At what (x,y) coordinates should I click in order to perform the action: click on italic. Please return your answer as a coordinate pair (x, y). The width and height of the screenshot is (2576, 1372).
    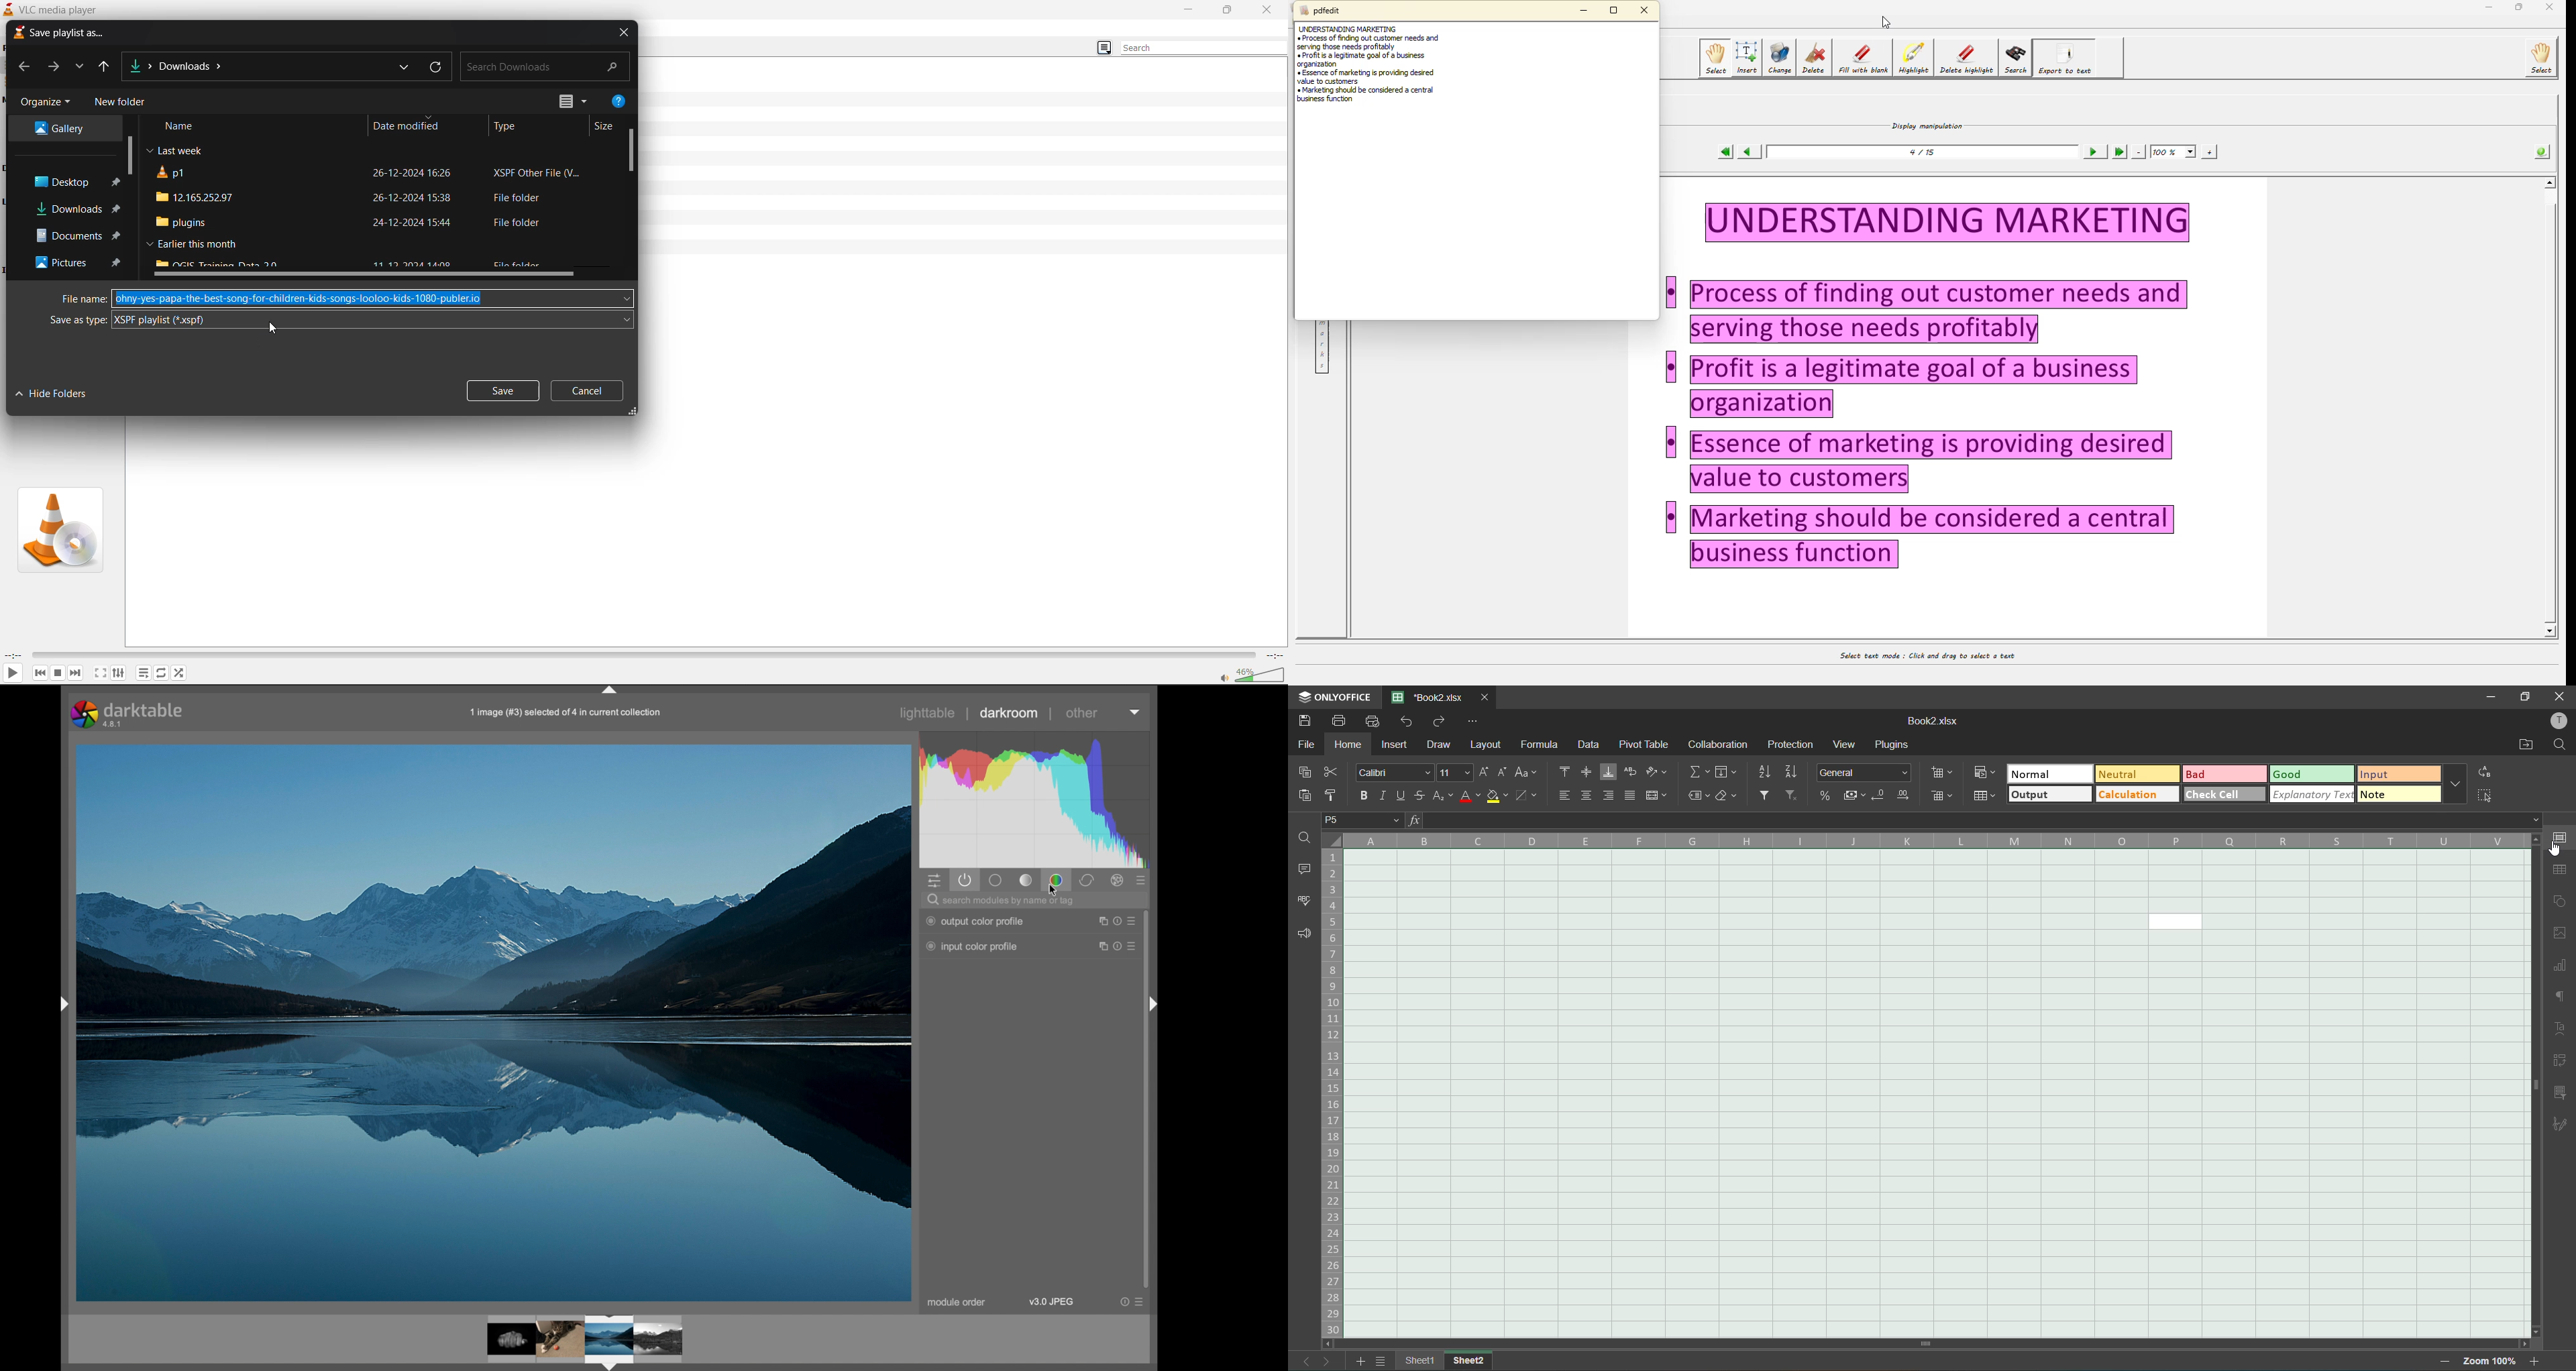
    Looking at the image, I should click on (1382, 795).